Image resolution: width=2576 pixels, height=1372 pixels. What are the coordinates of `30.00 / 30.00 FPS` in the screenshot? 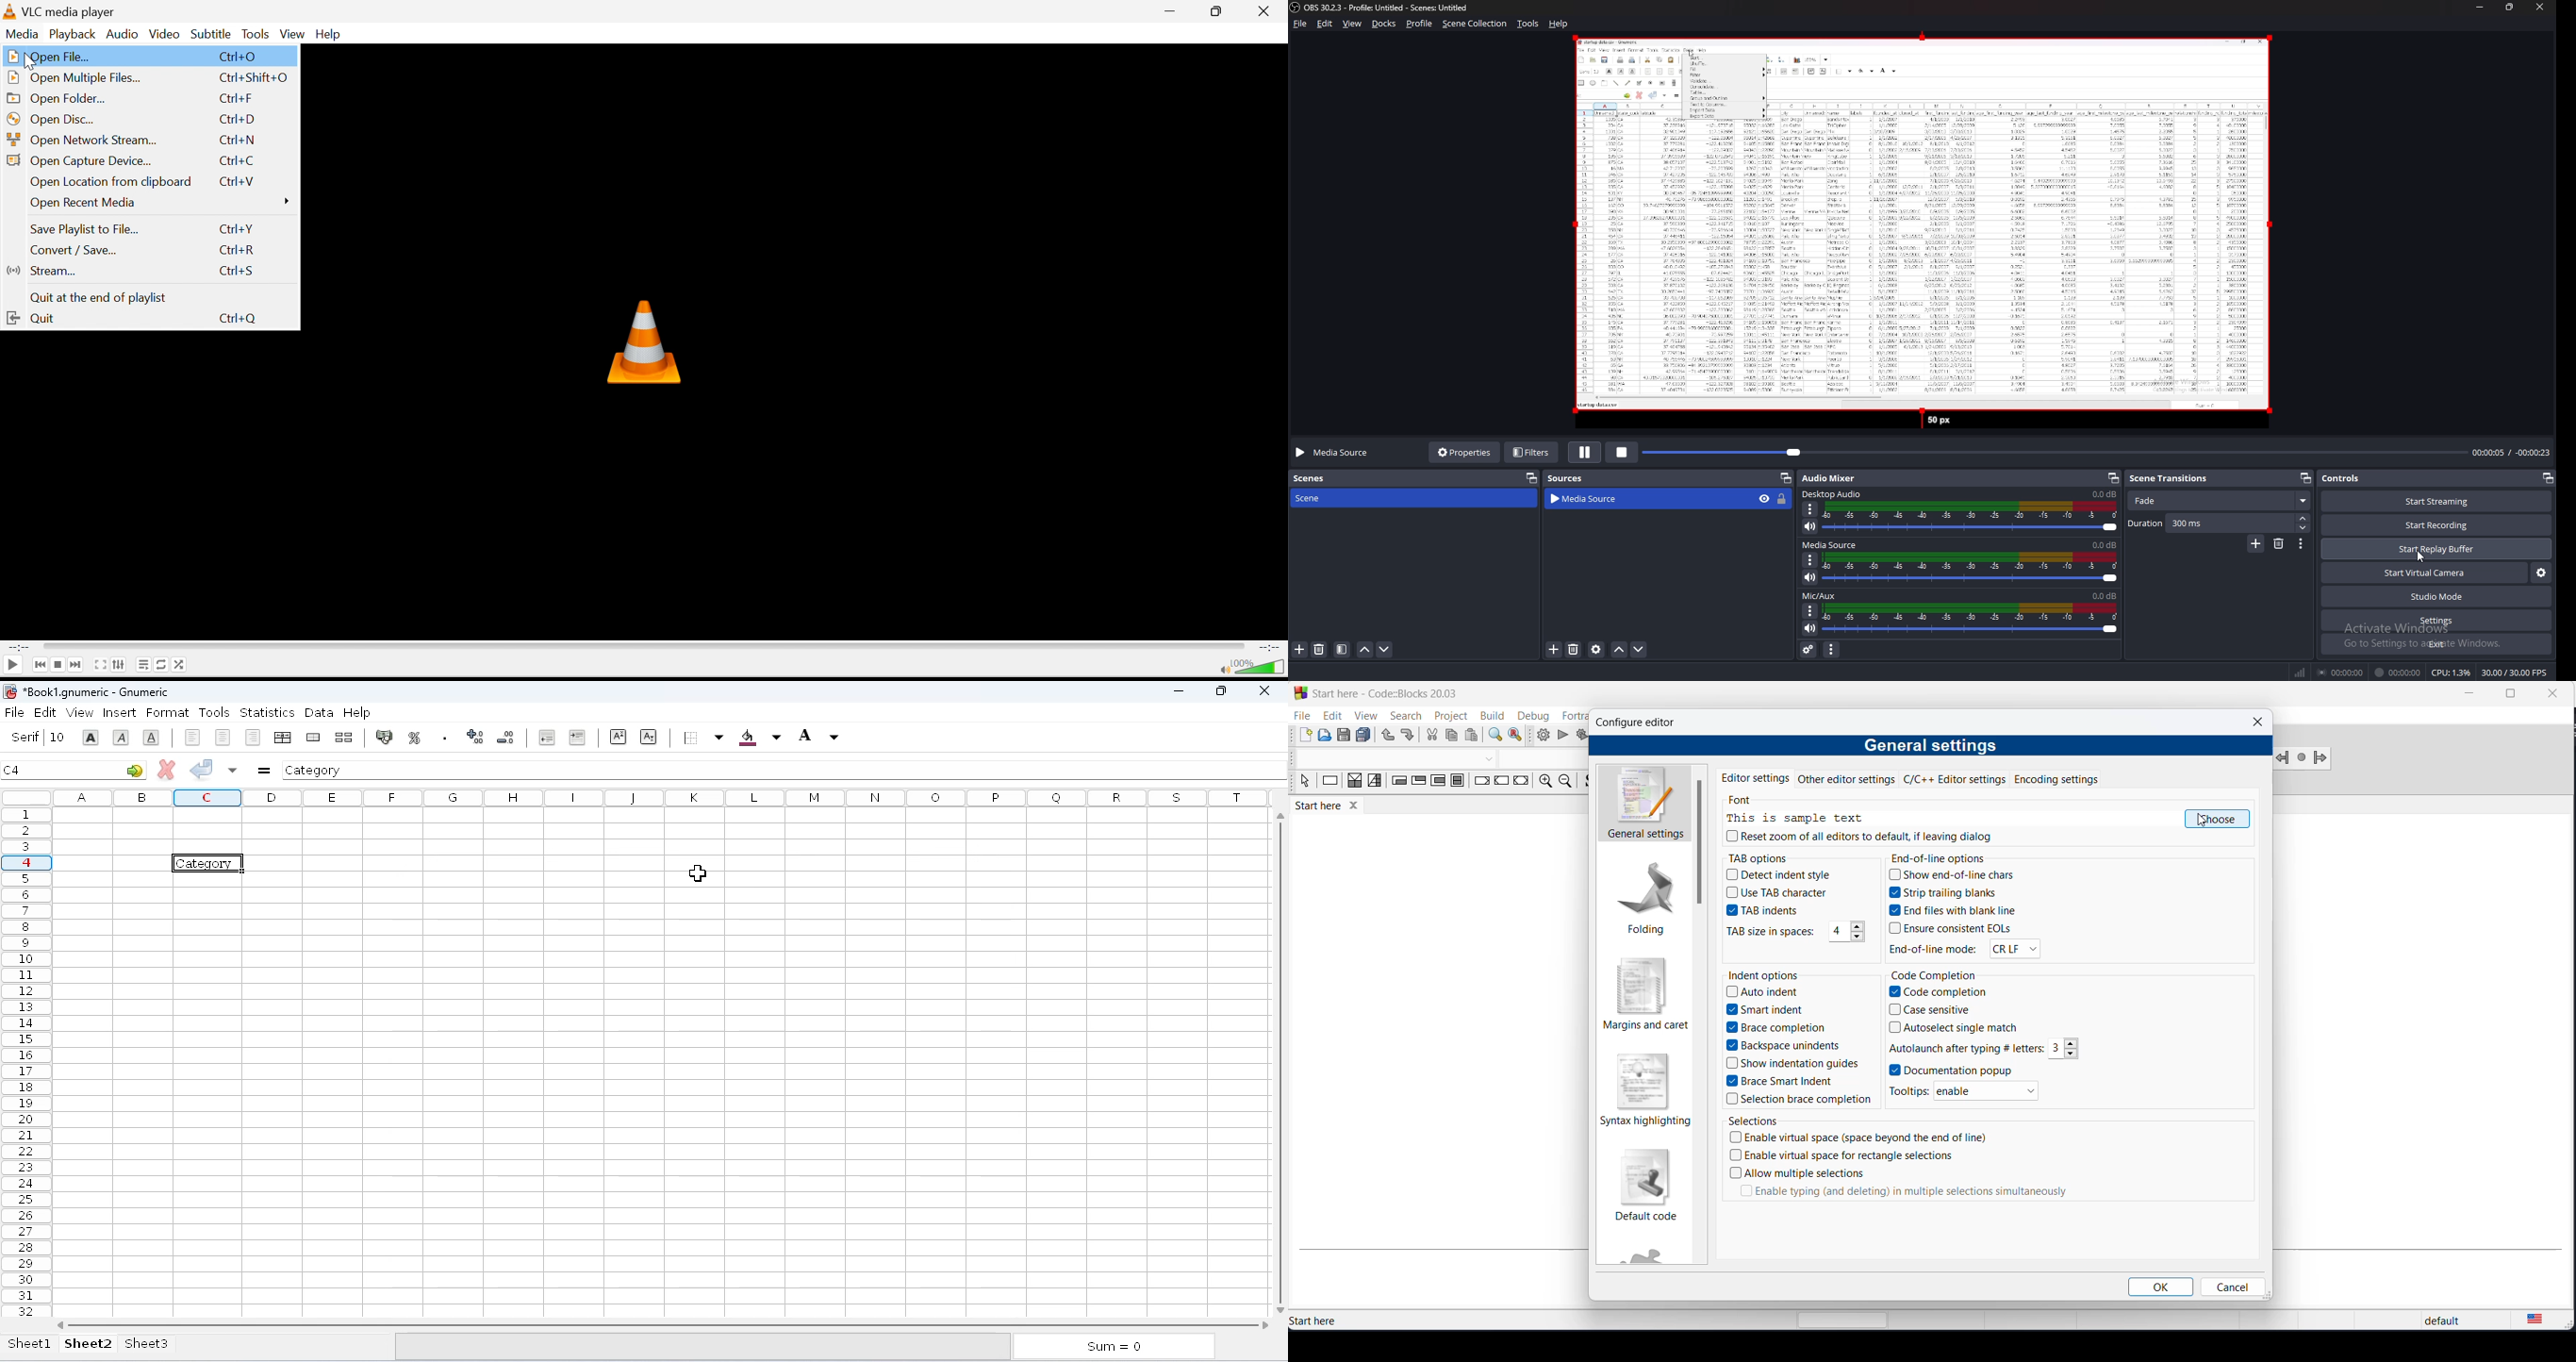 It's located at (2515, 672).